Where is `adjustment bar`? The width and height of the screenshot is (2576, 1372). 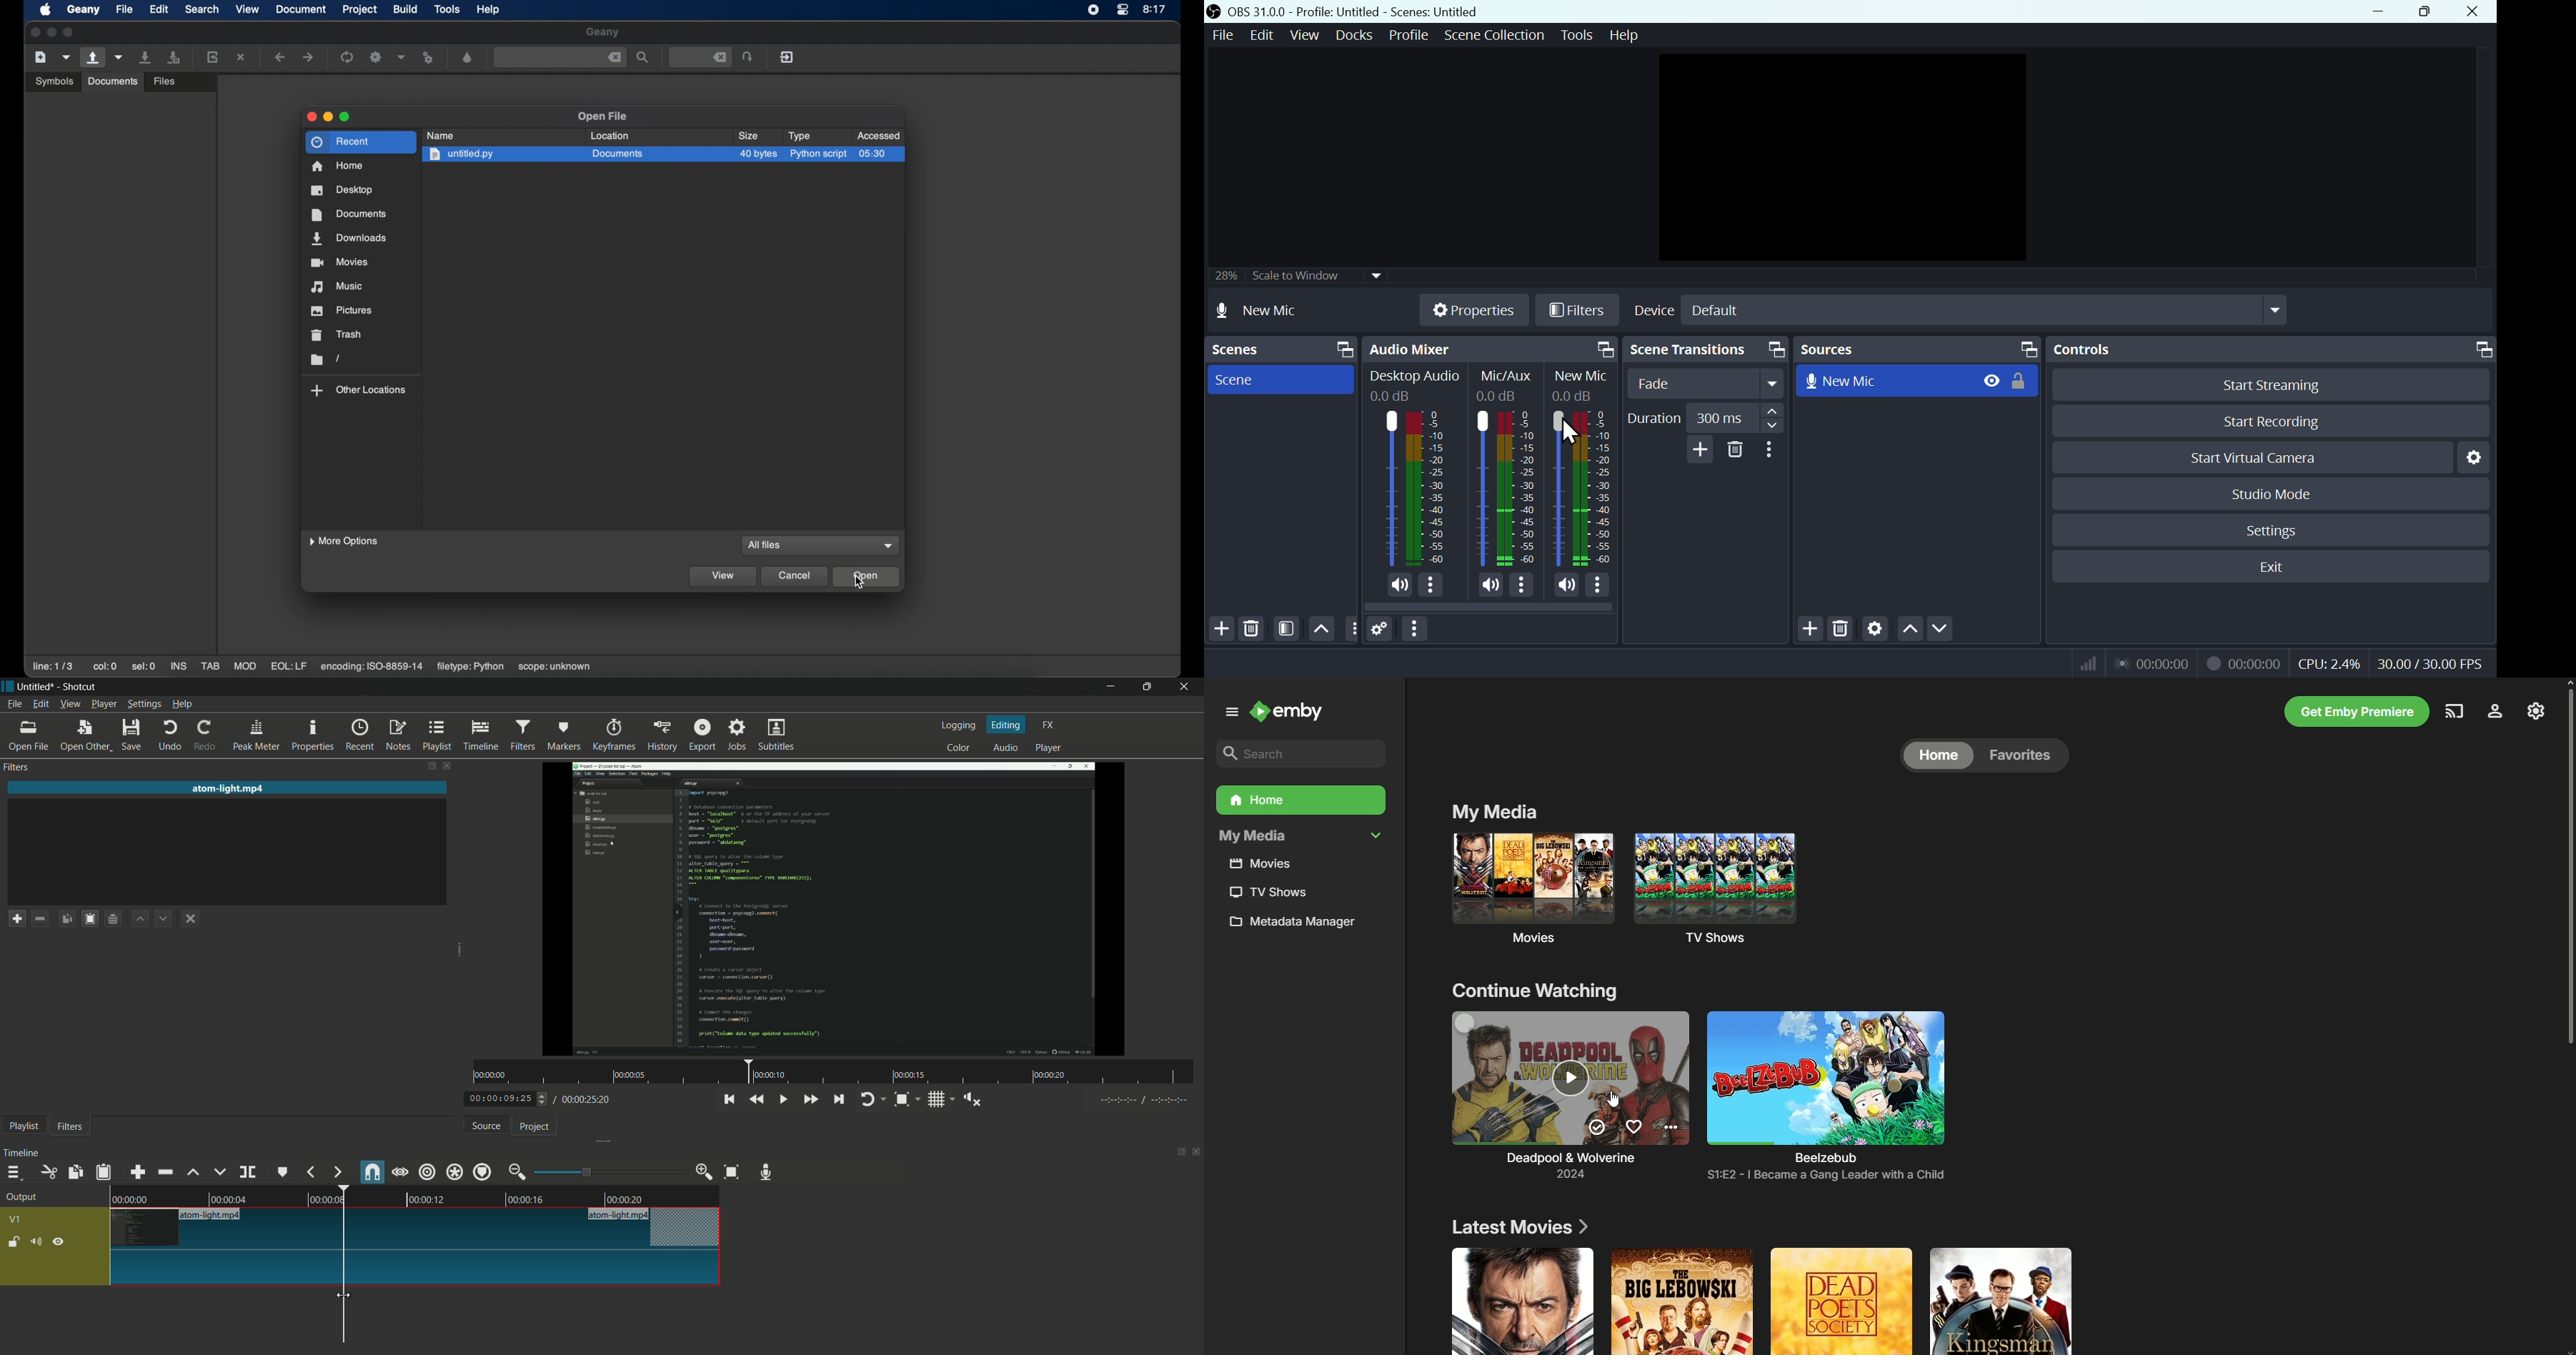
adjustment bar is located at coordinates (609, 1172).